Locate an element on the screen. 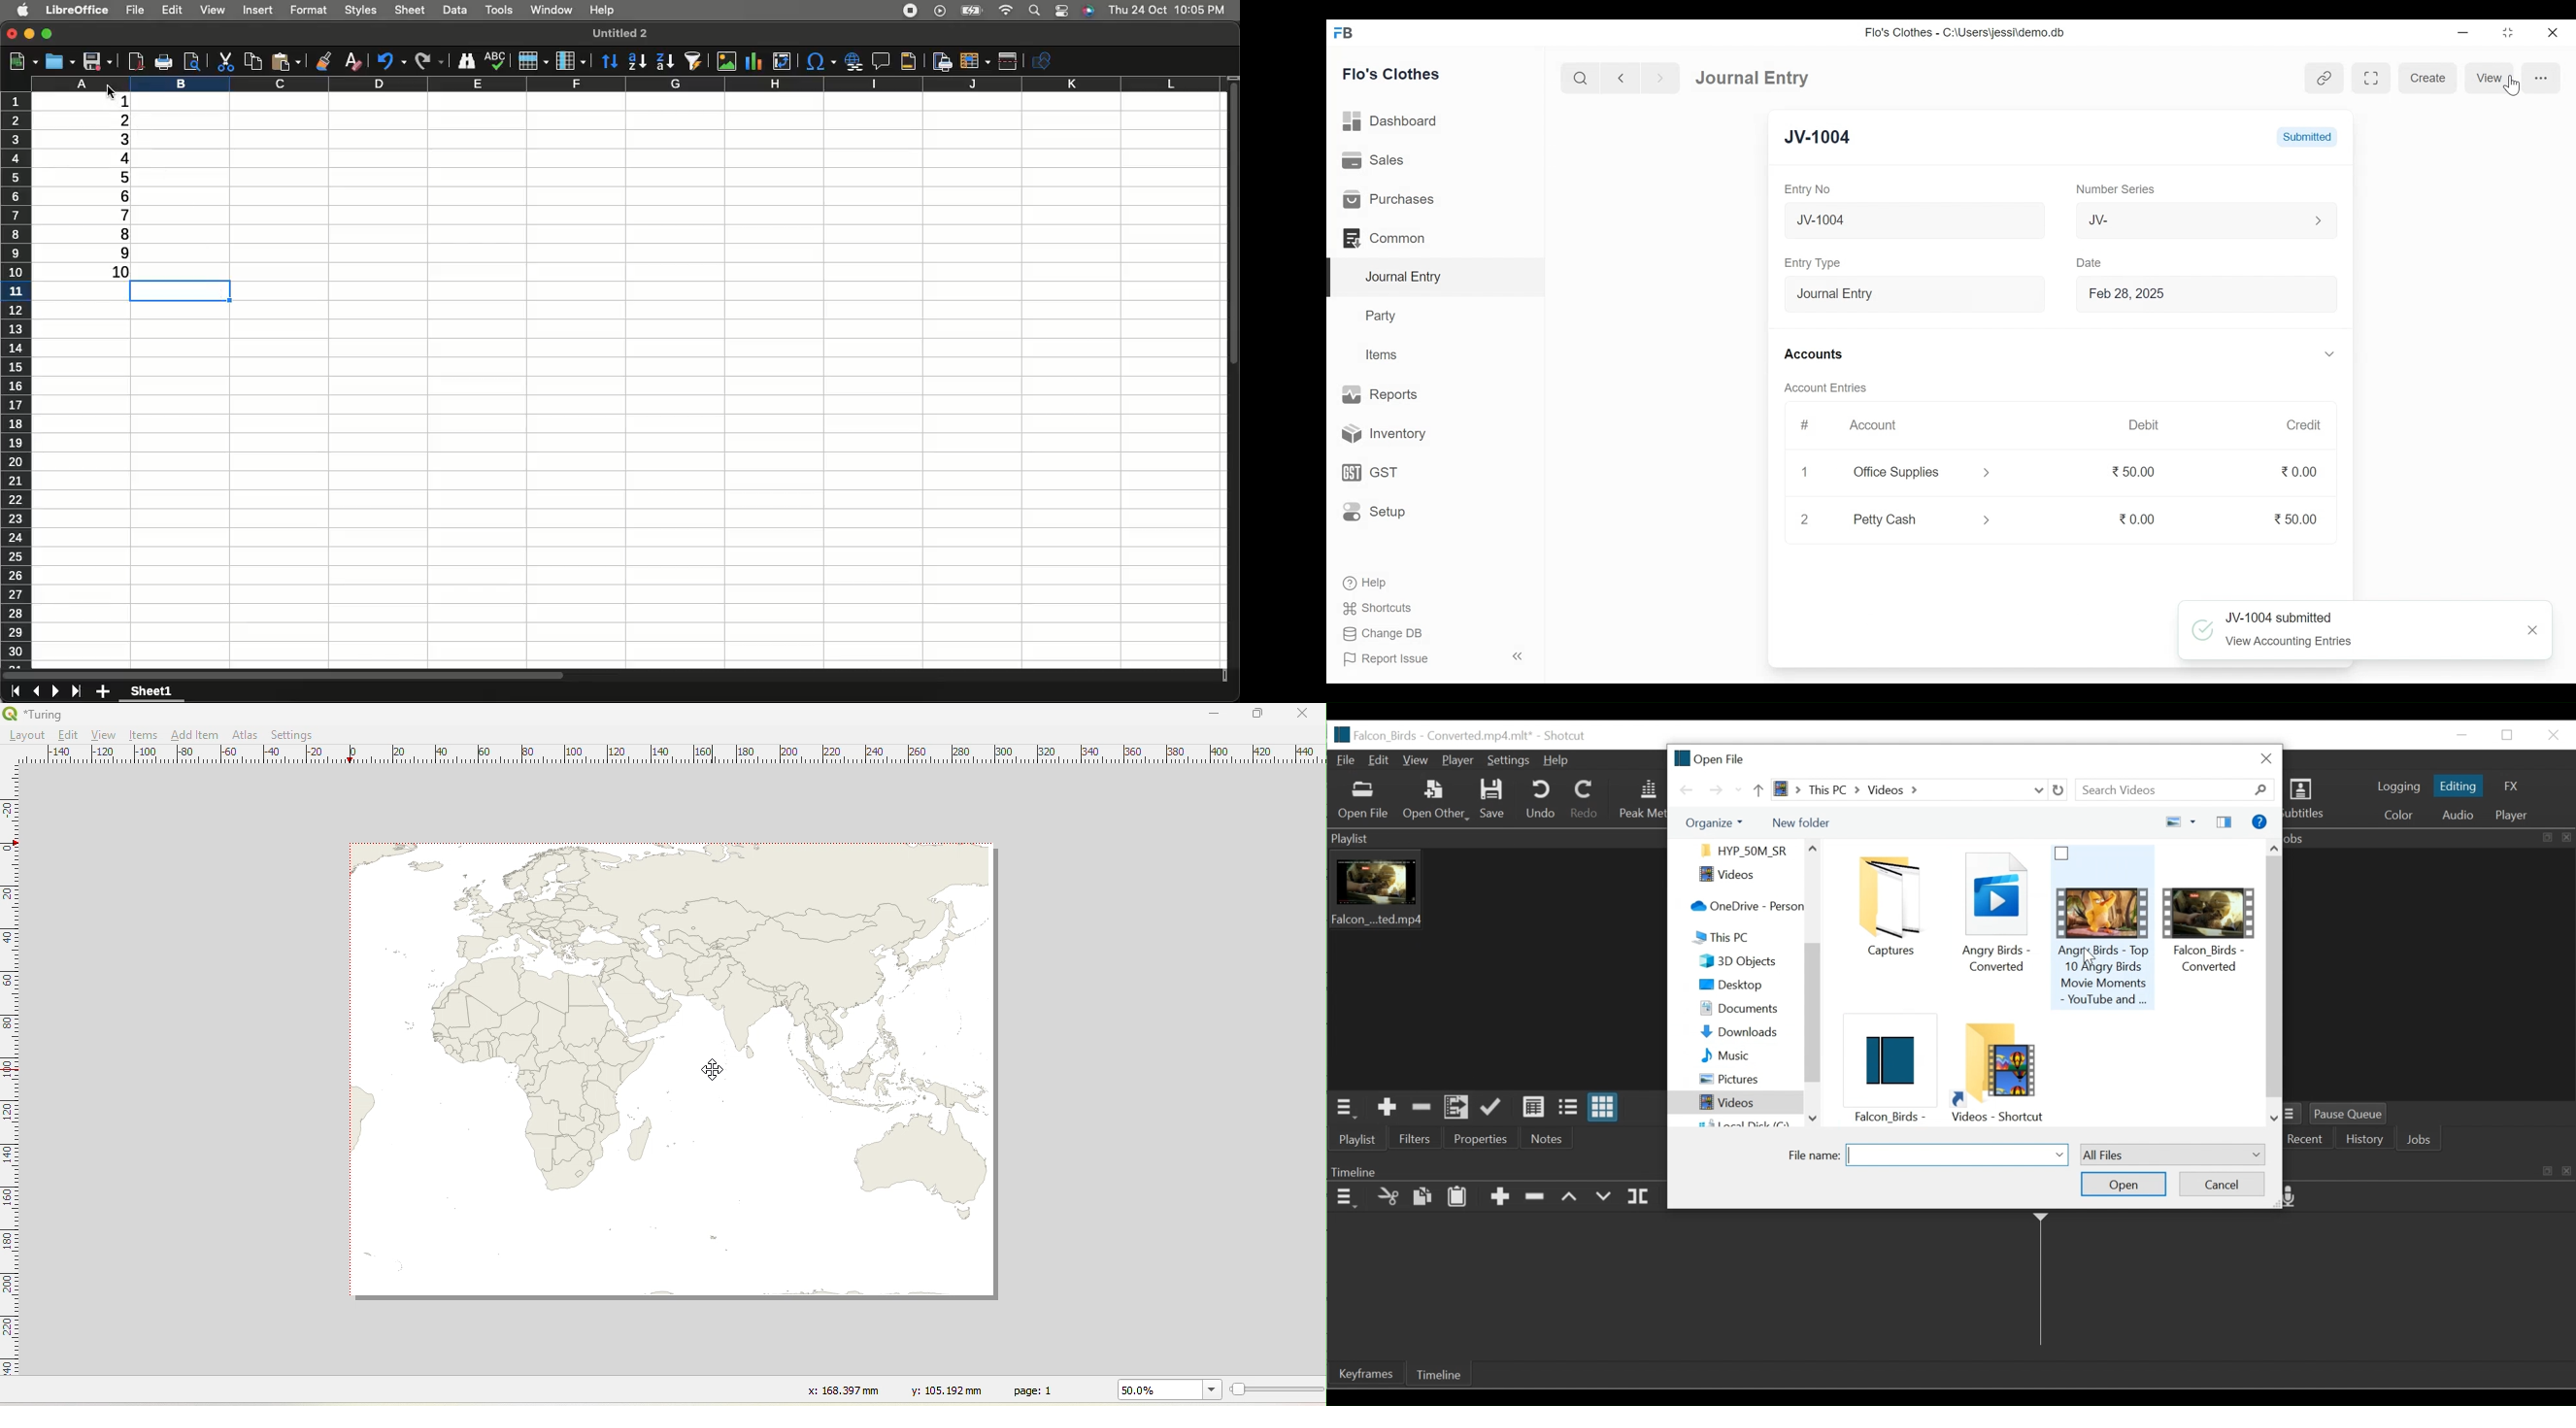 The width and height of the screenshot is (2576, 1428). Cut is located at coordinates (1388, 1198).